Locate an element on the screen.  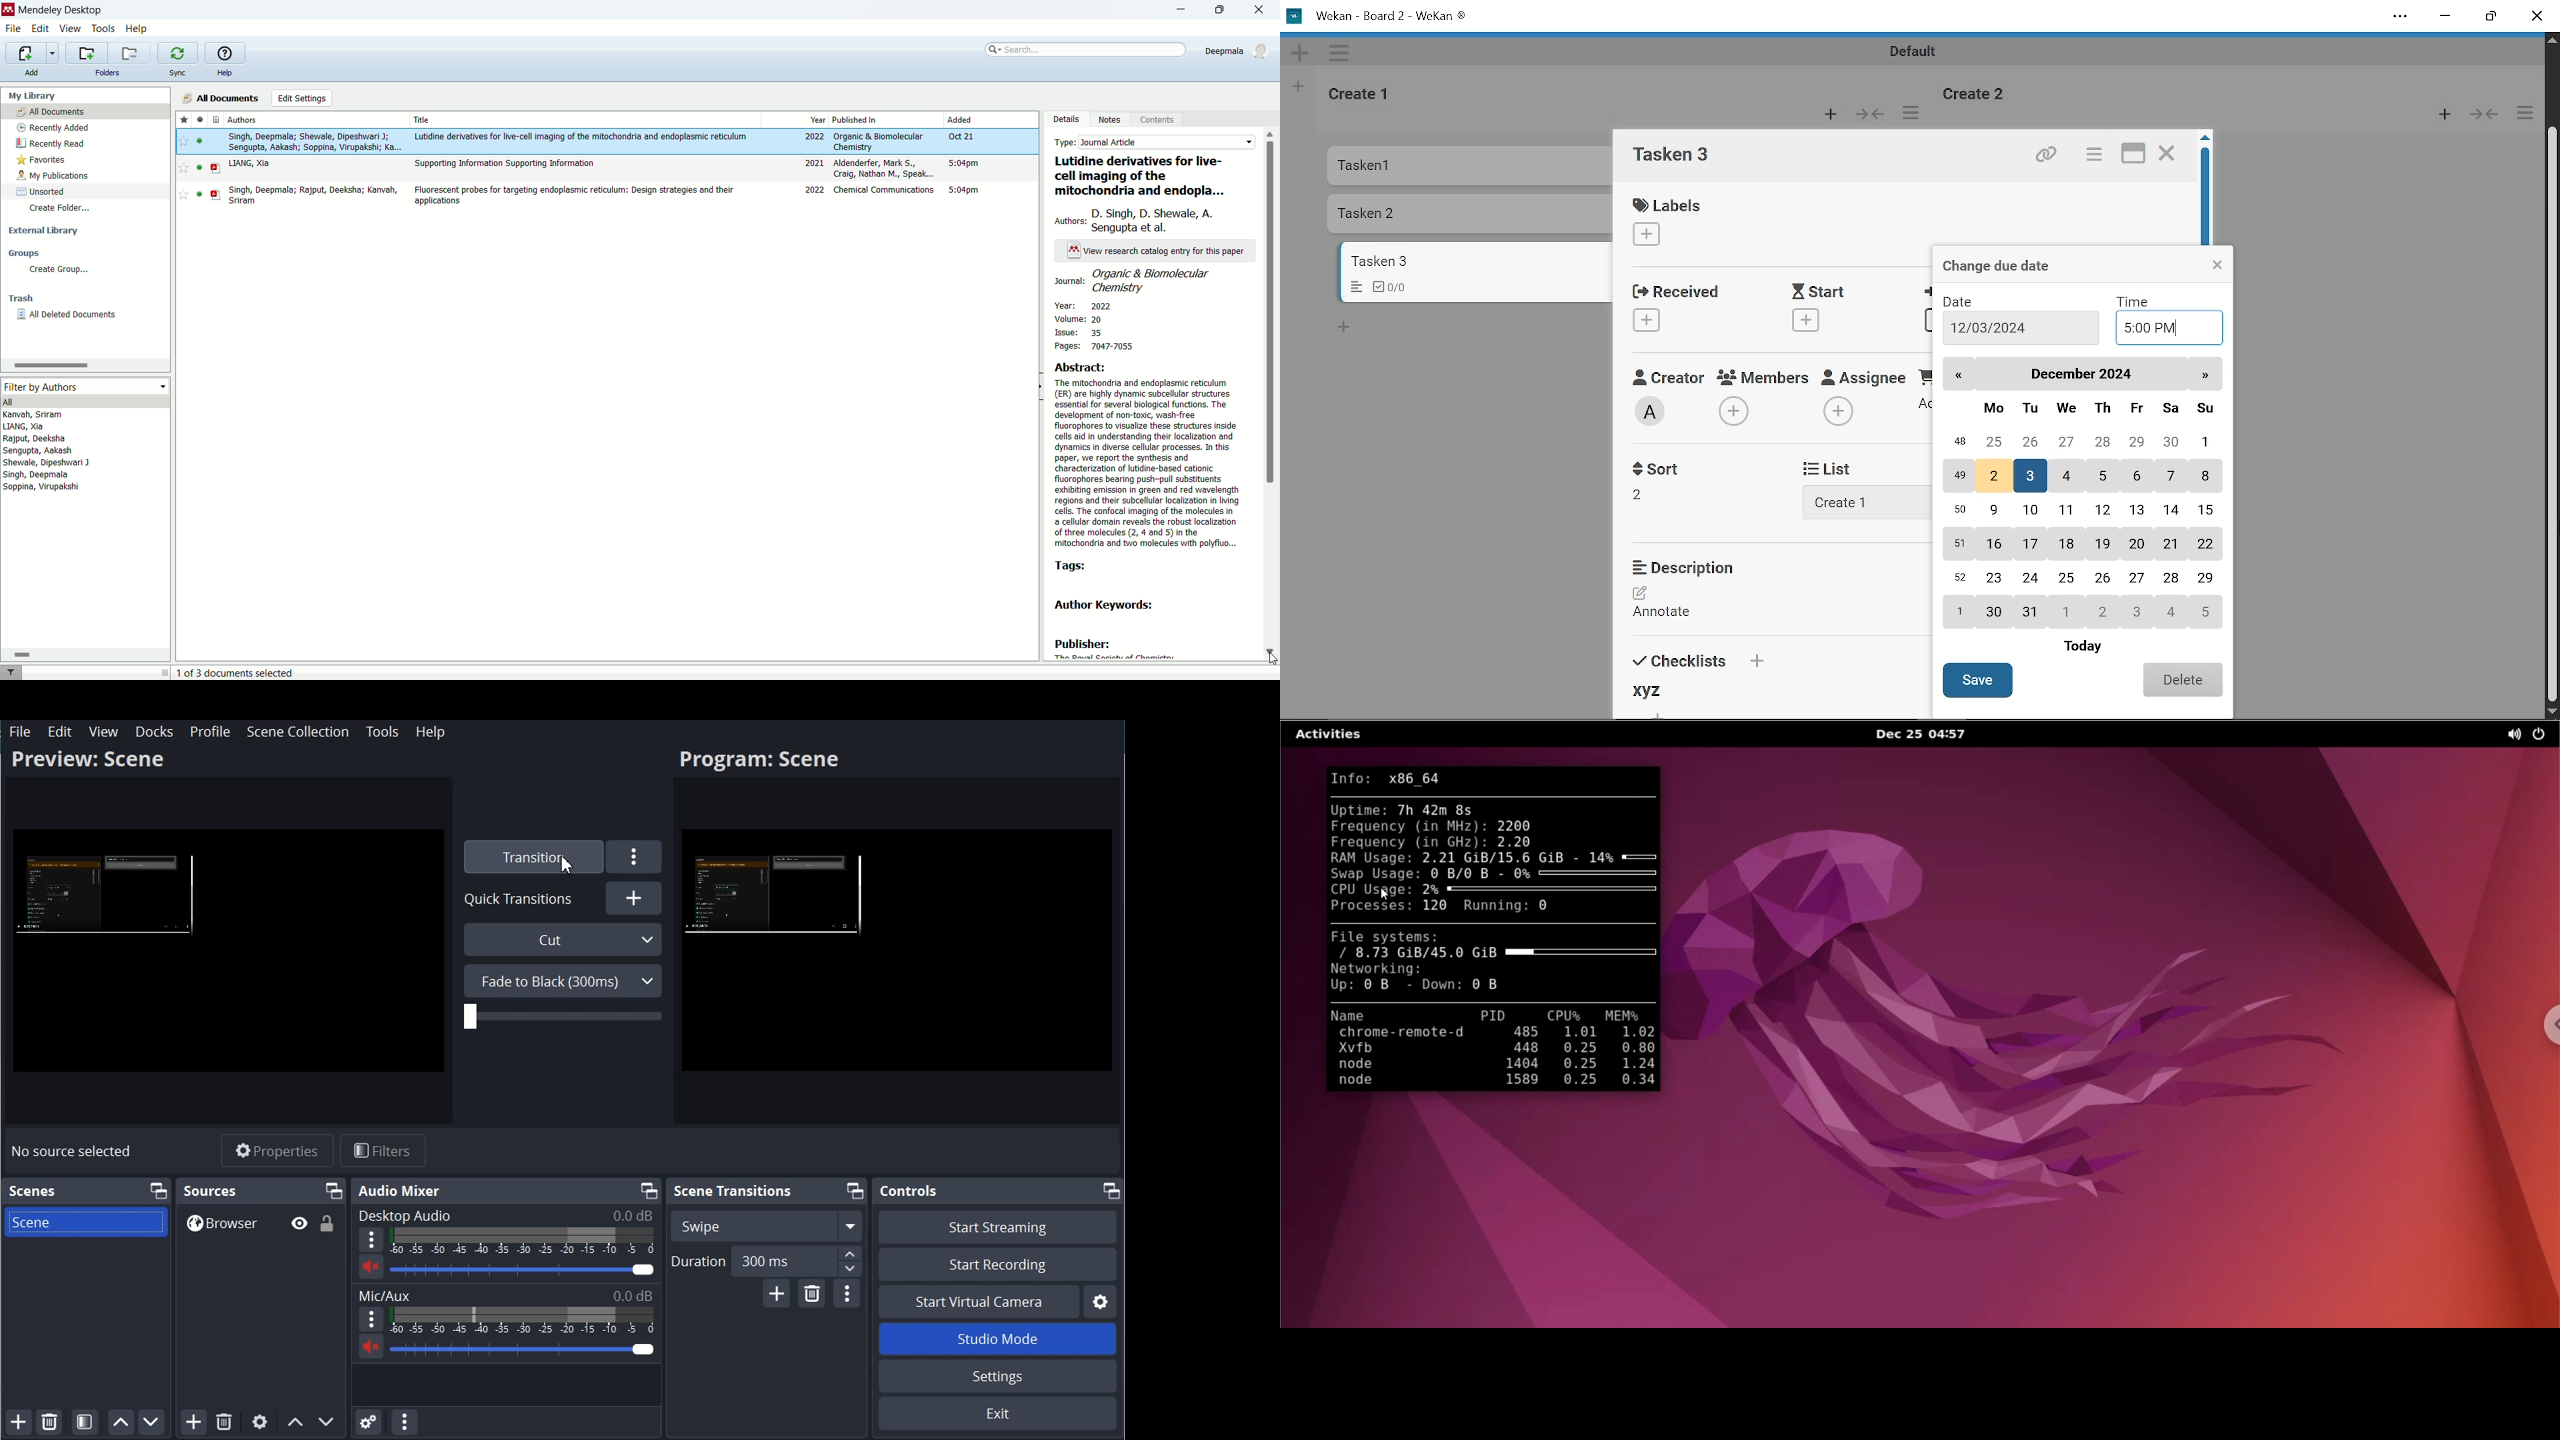
Requested By is located at coordinates (1925, 375).